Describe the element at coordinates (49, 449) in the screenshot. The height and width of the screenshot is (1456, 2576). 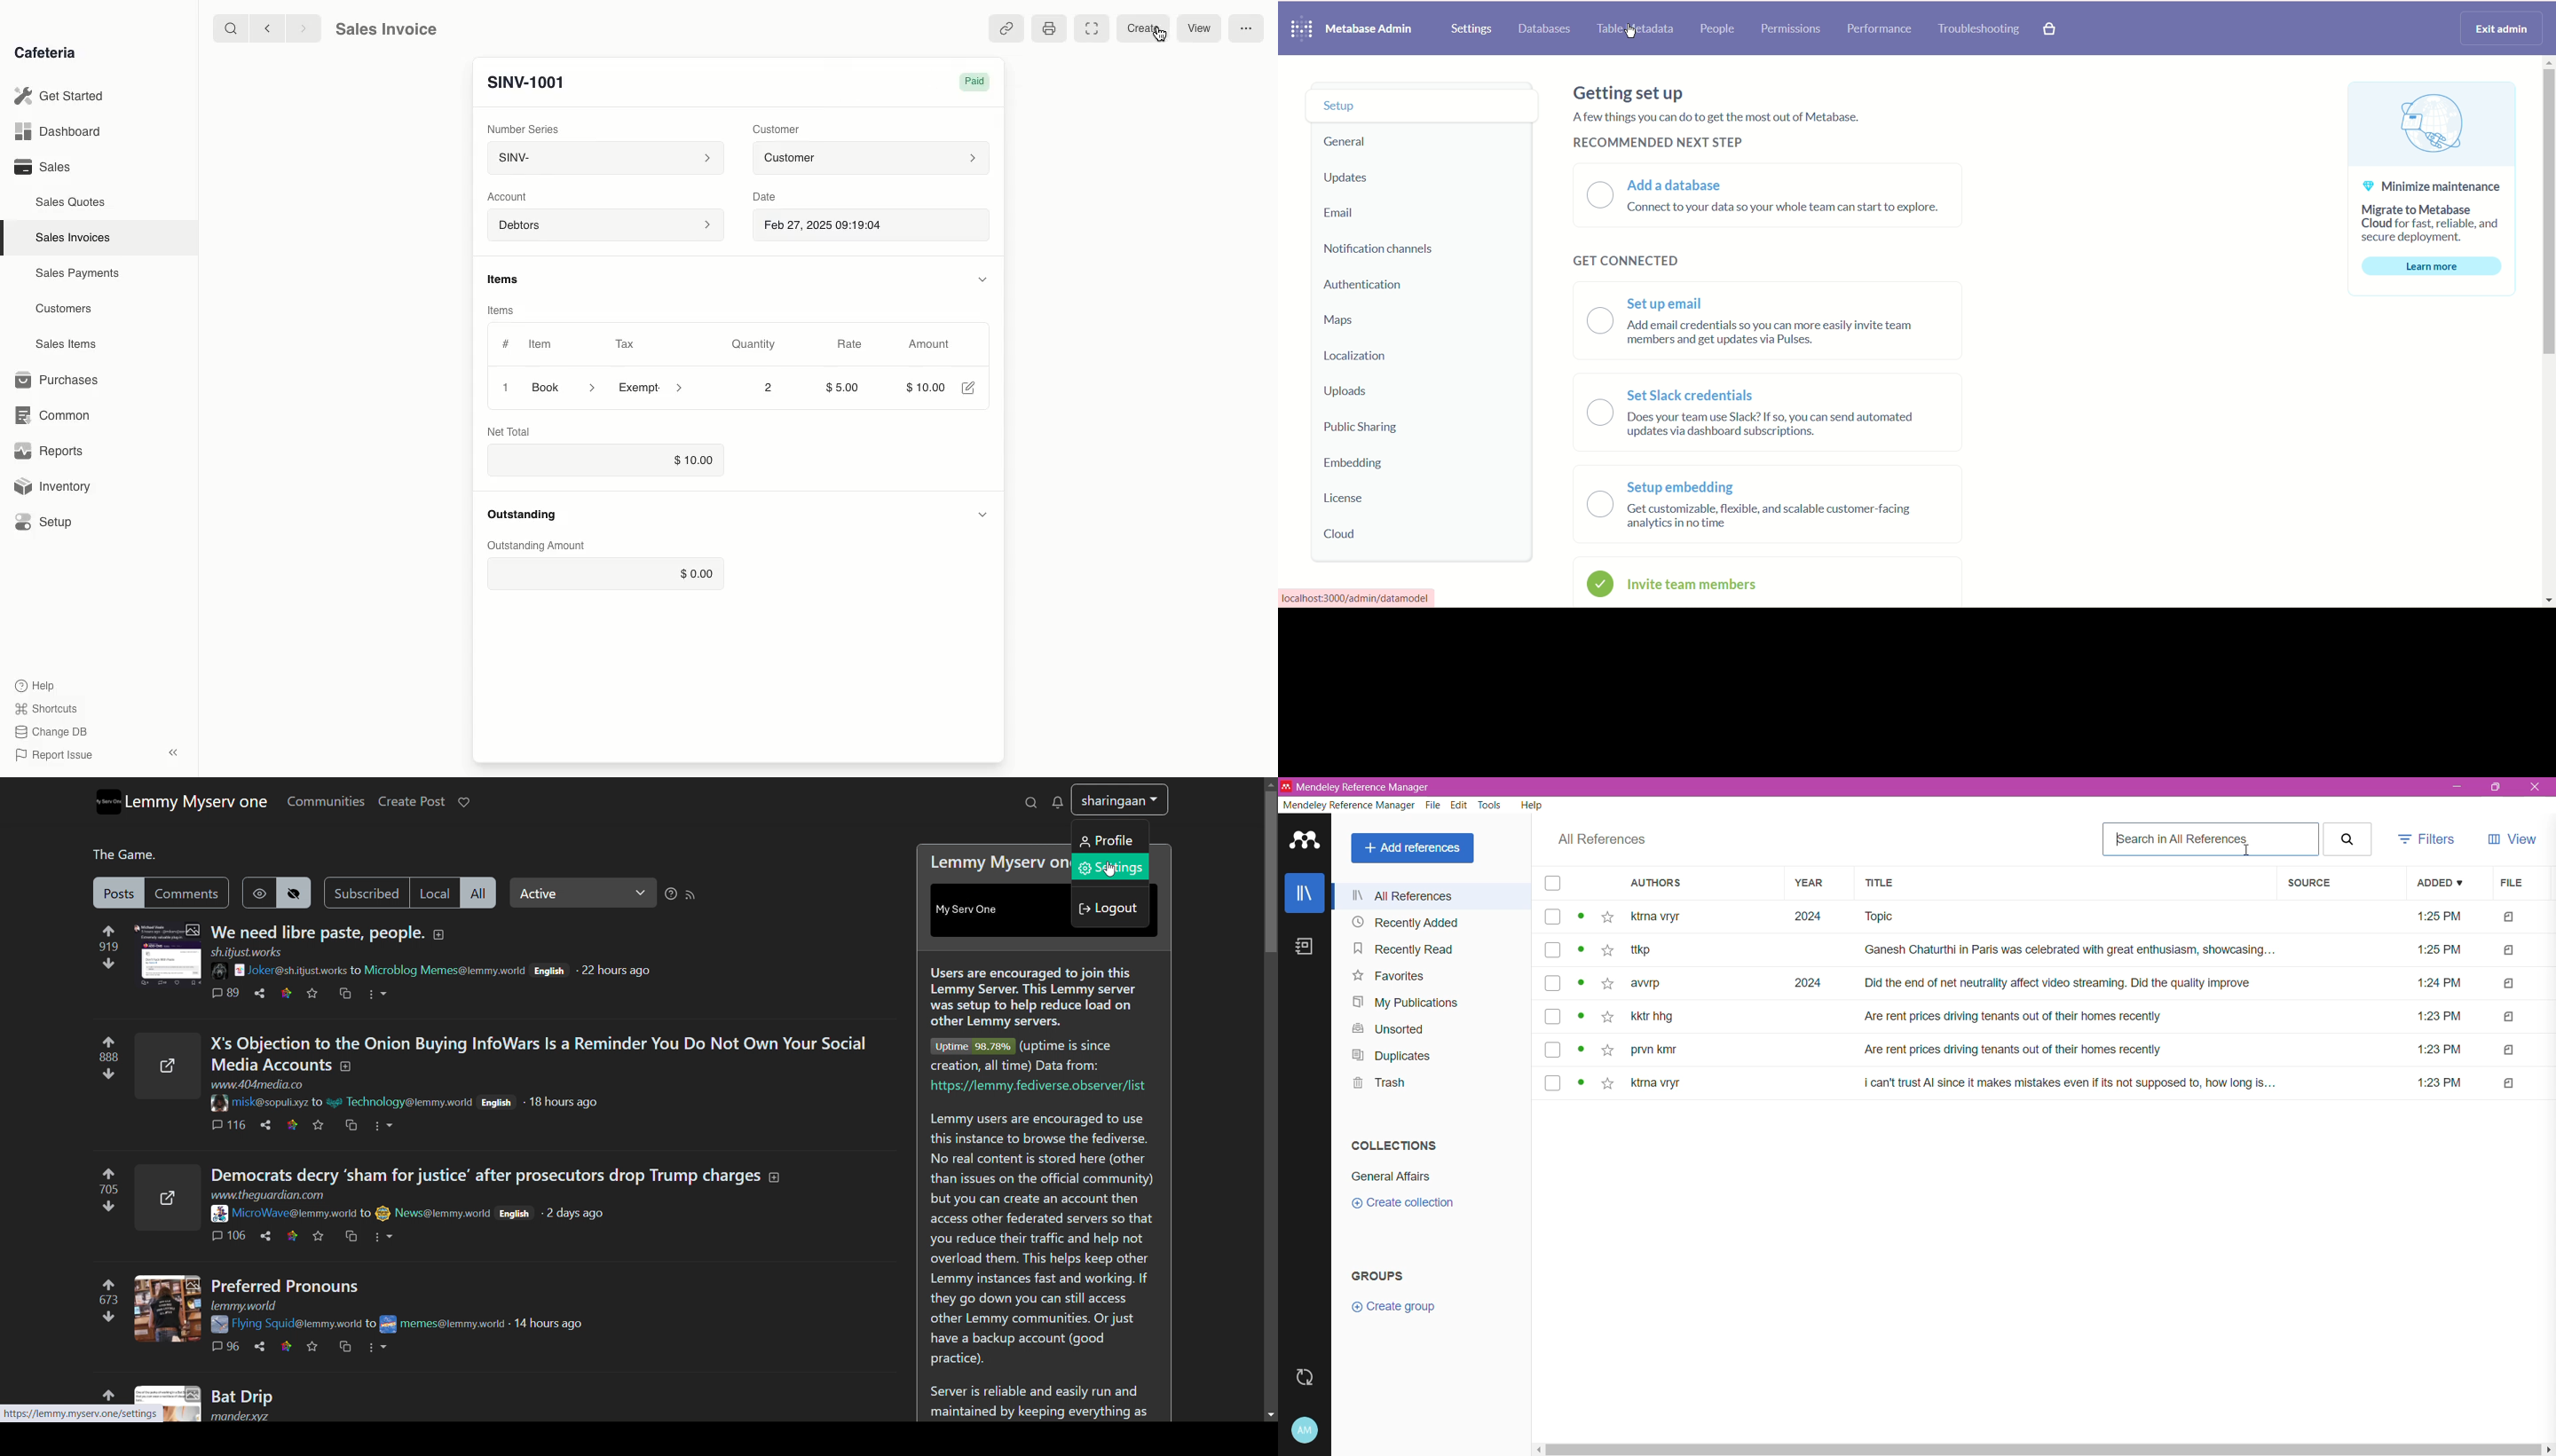
I see `Reports` at that location.